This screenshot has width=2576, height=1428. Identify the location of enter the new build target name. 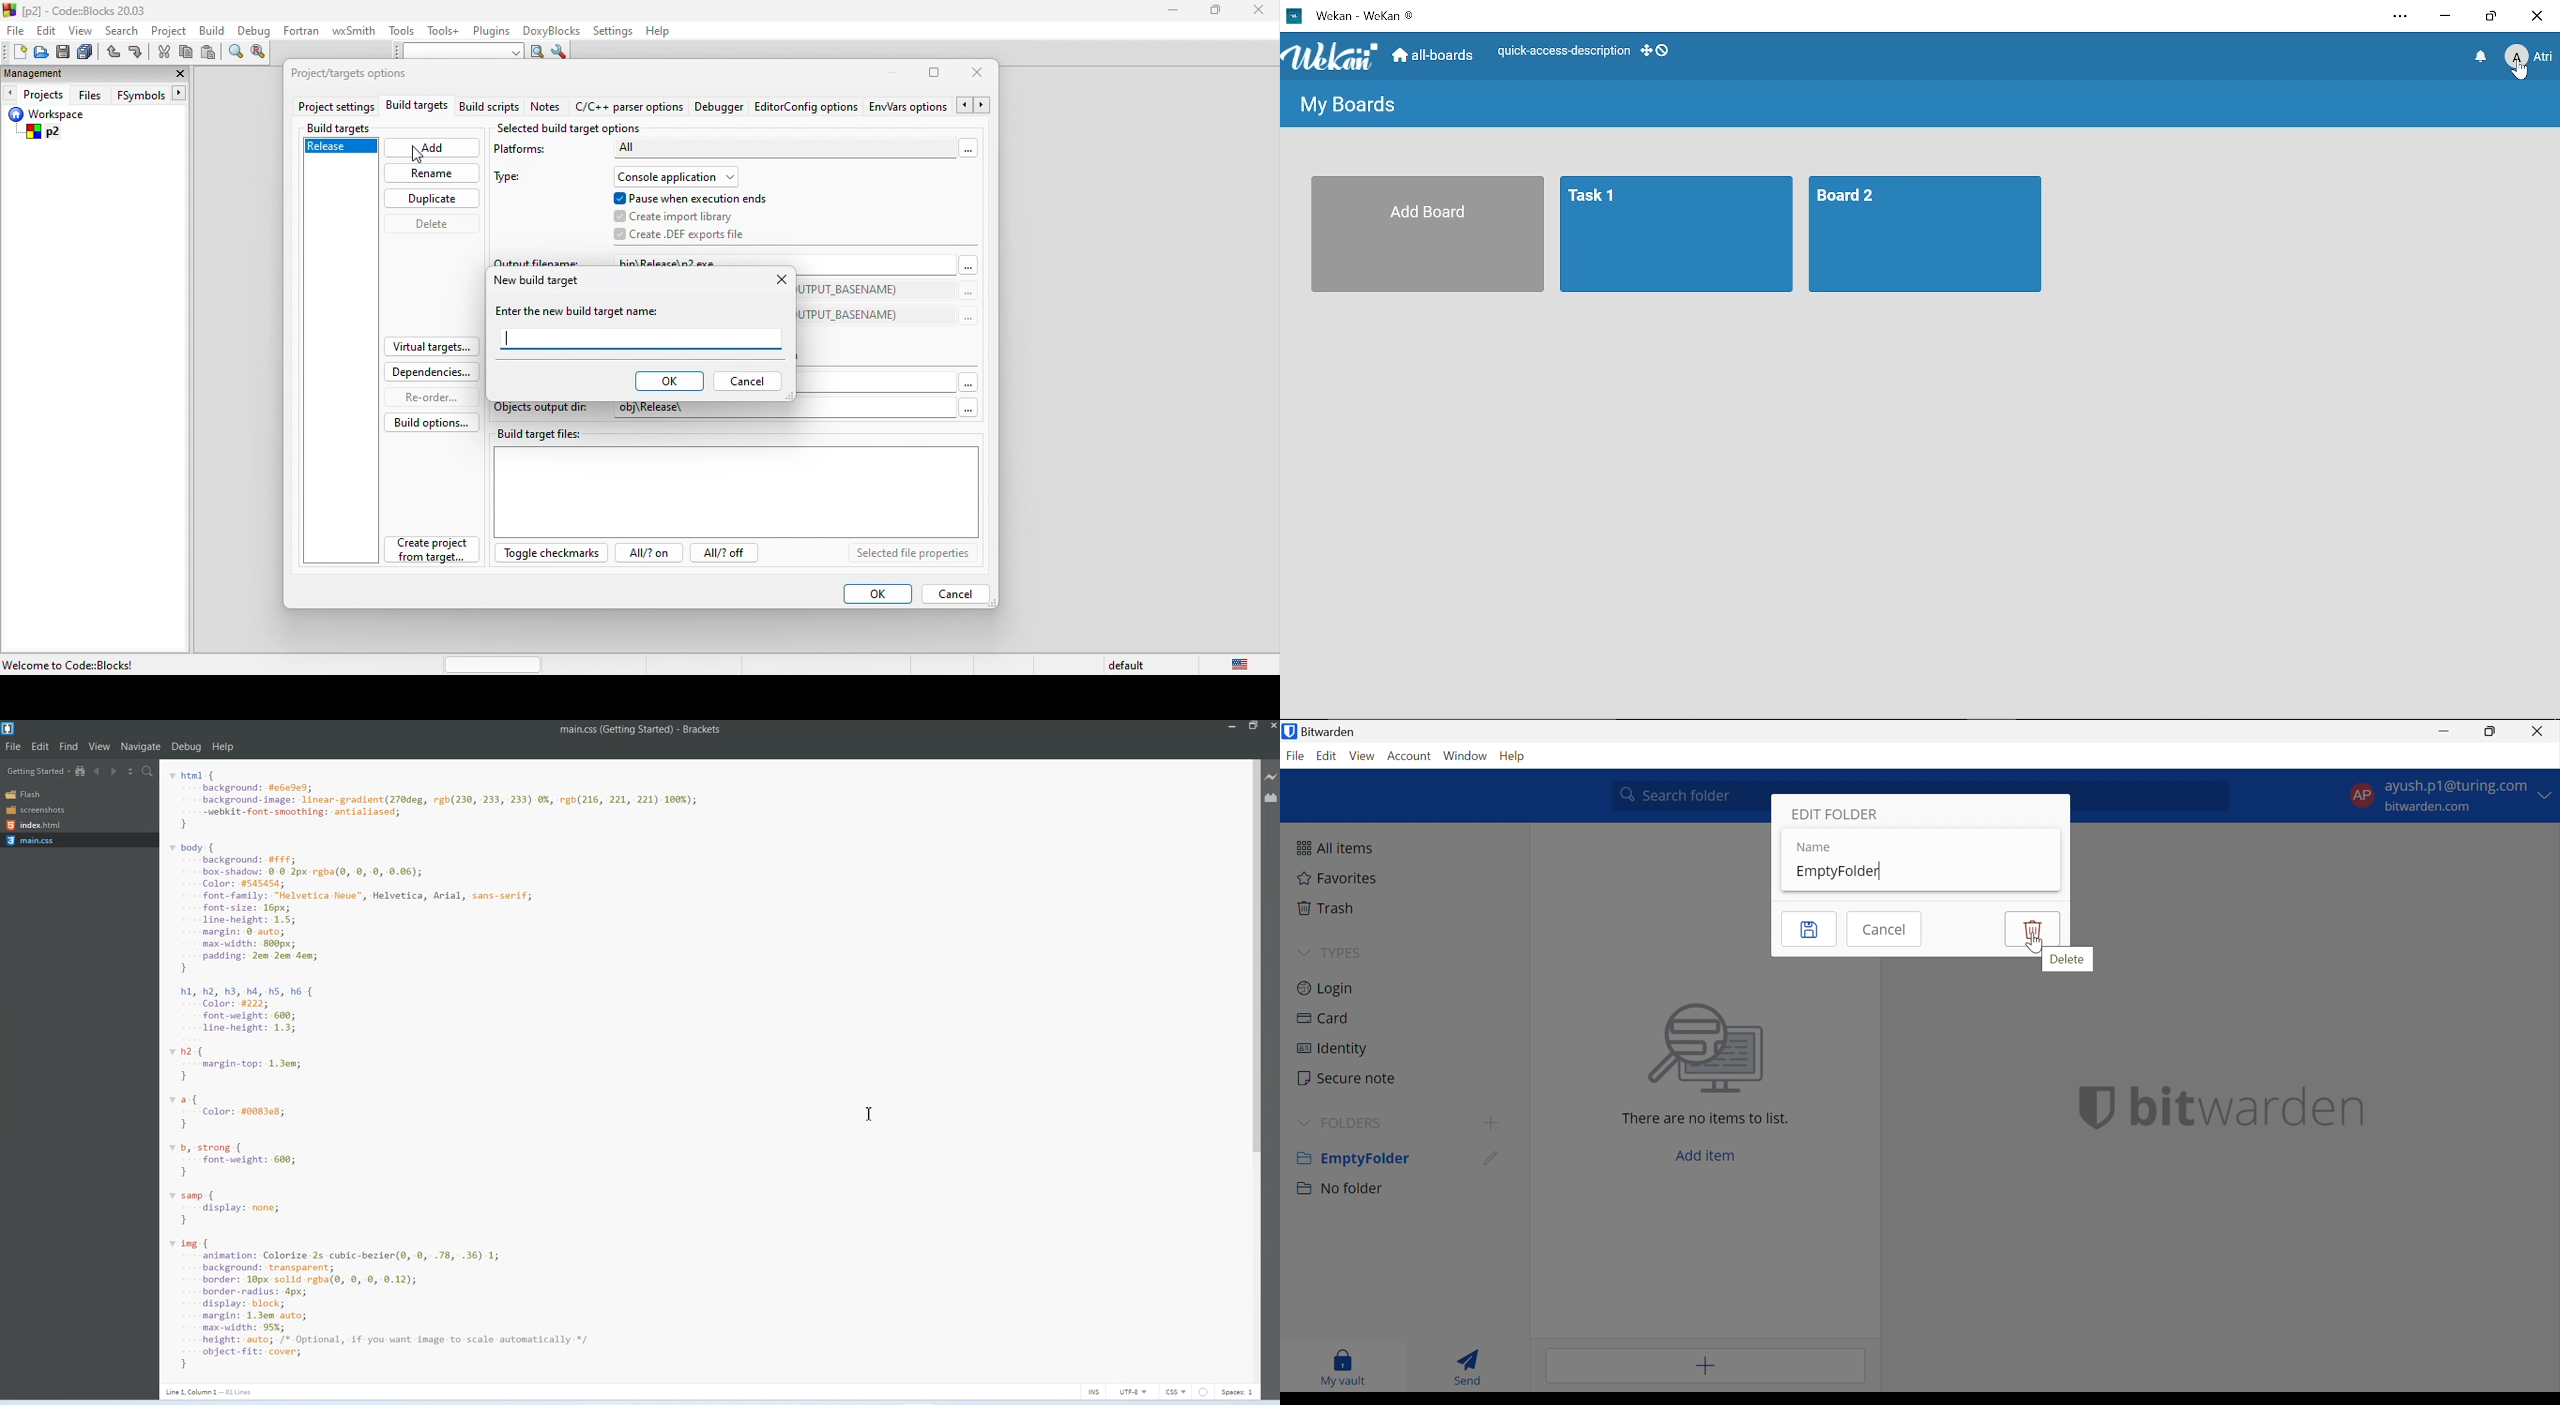
(639, 328).